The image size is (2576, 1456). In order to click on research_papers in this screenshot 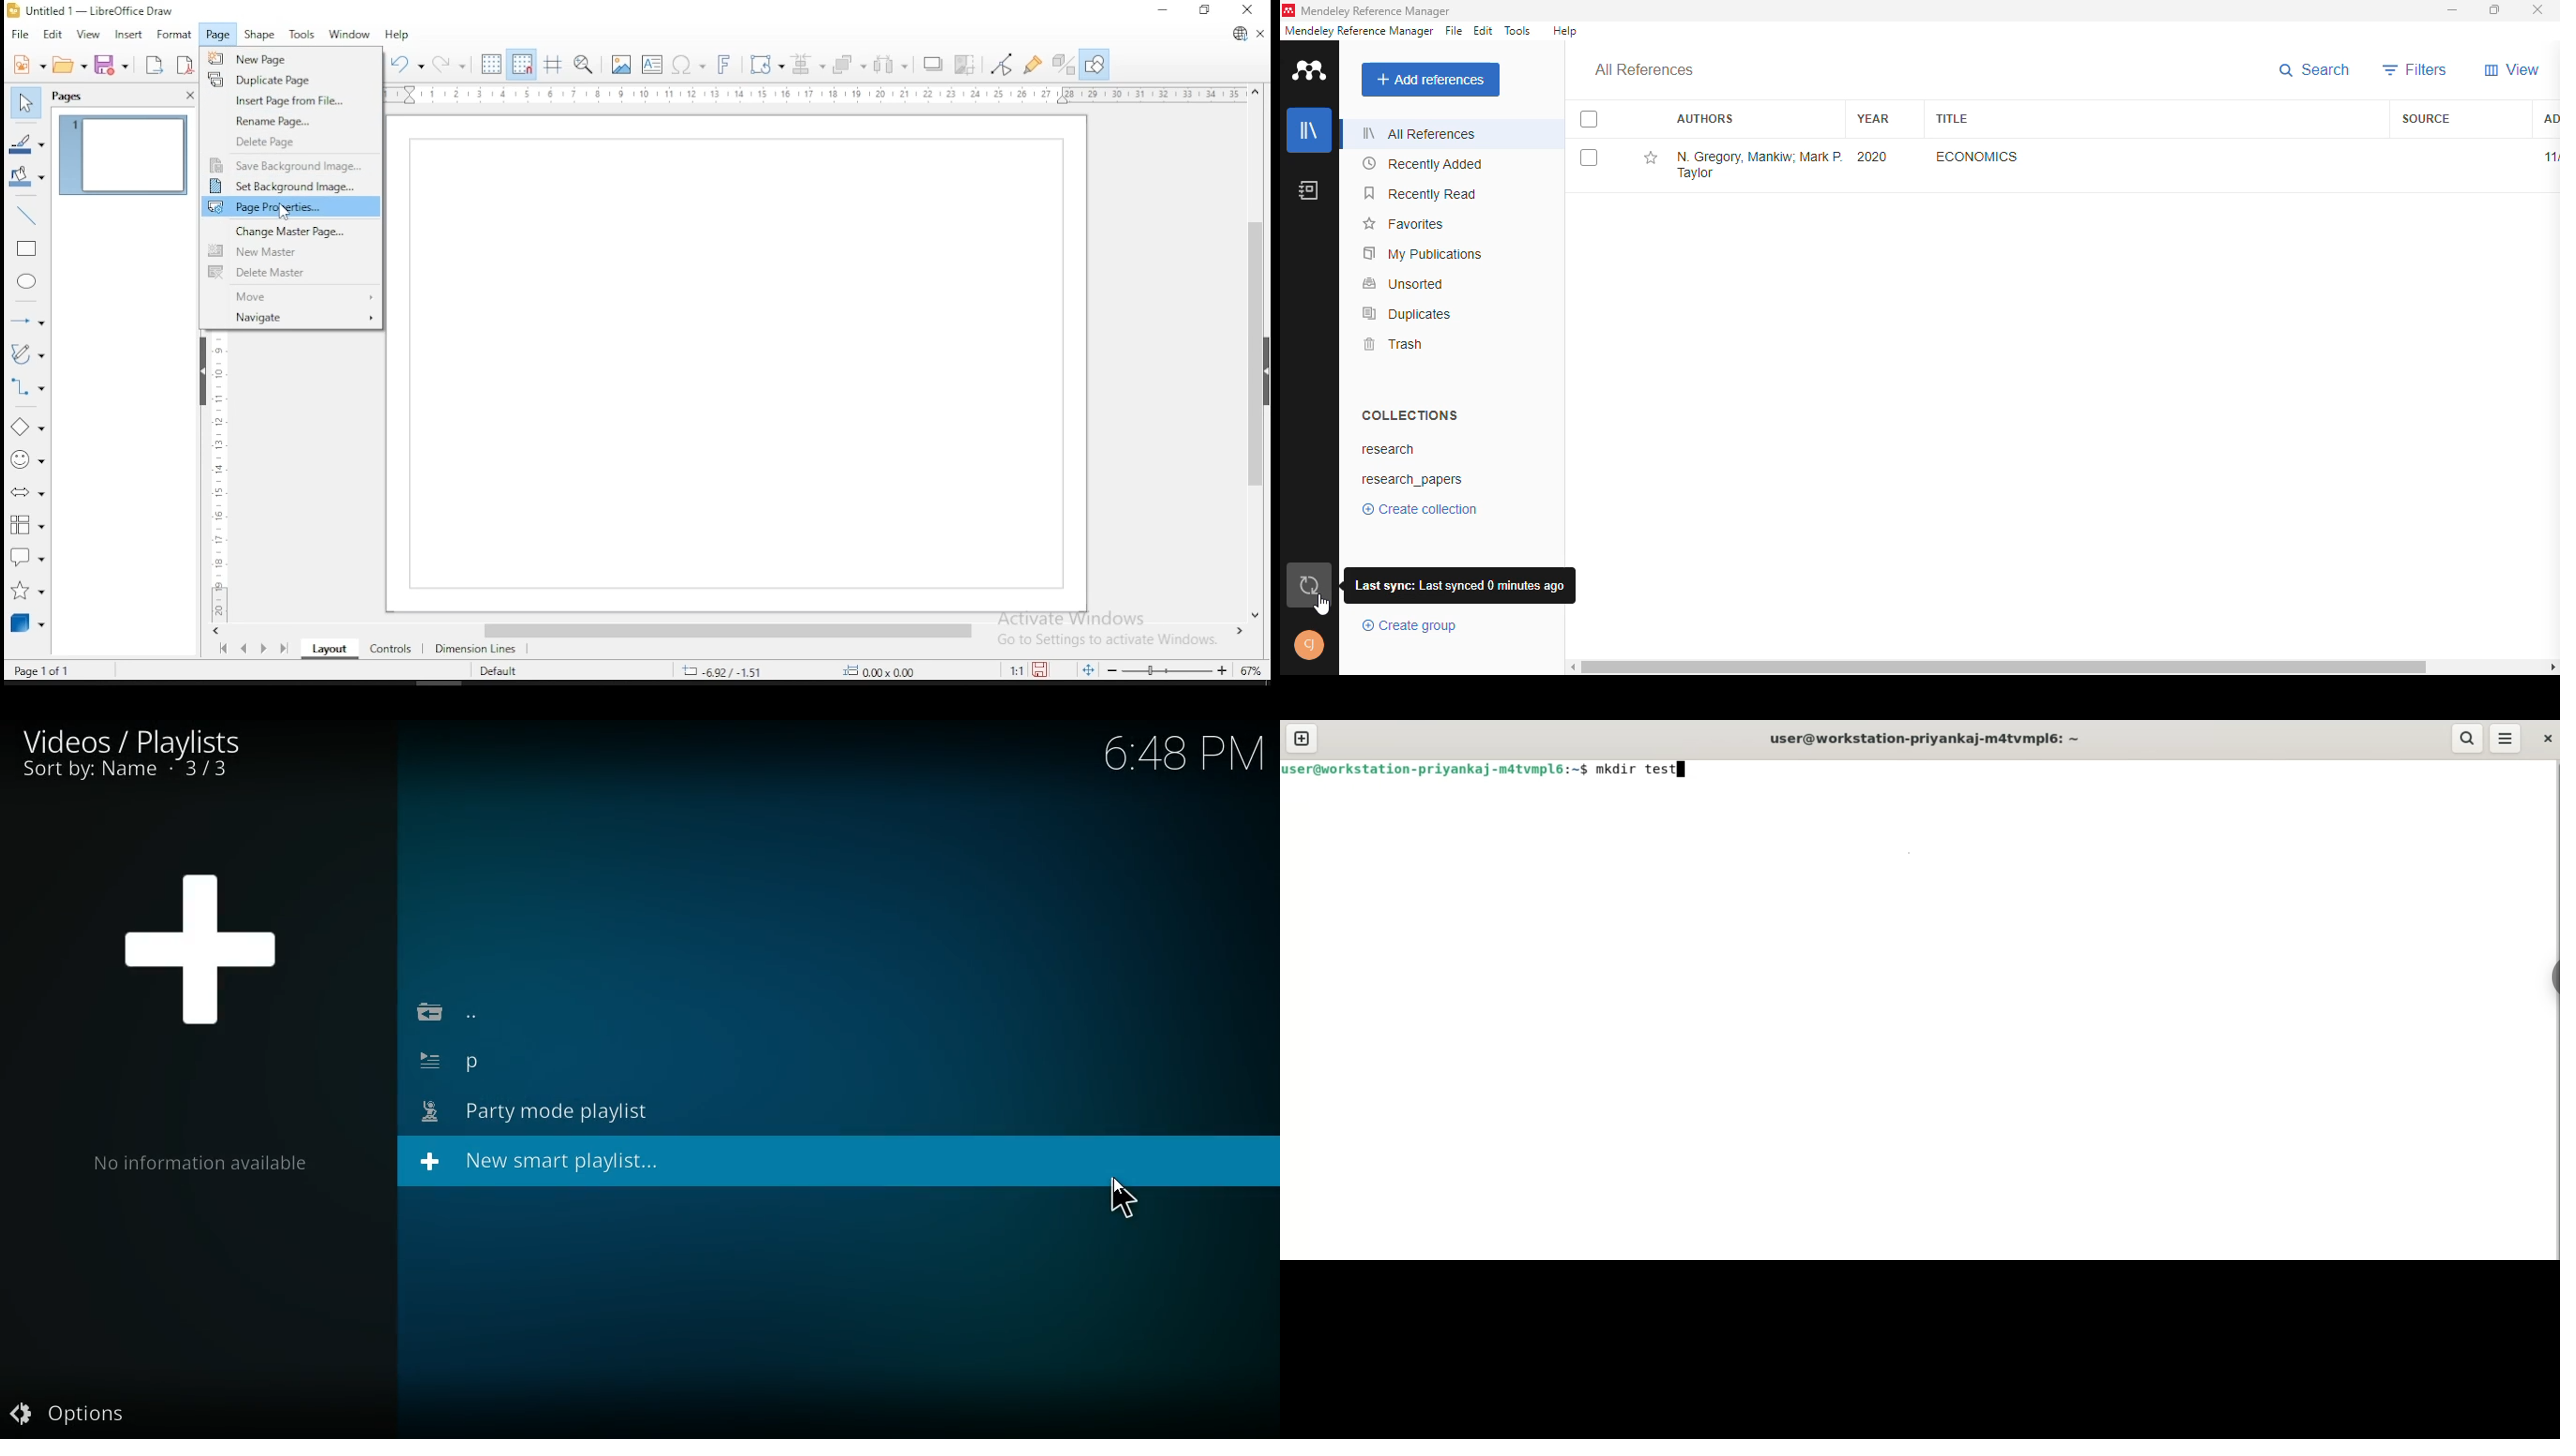, I will do `click(1413, 480)`.